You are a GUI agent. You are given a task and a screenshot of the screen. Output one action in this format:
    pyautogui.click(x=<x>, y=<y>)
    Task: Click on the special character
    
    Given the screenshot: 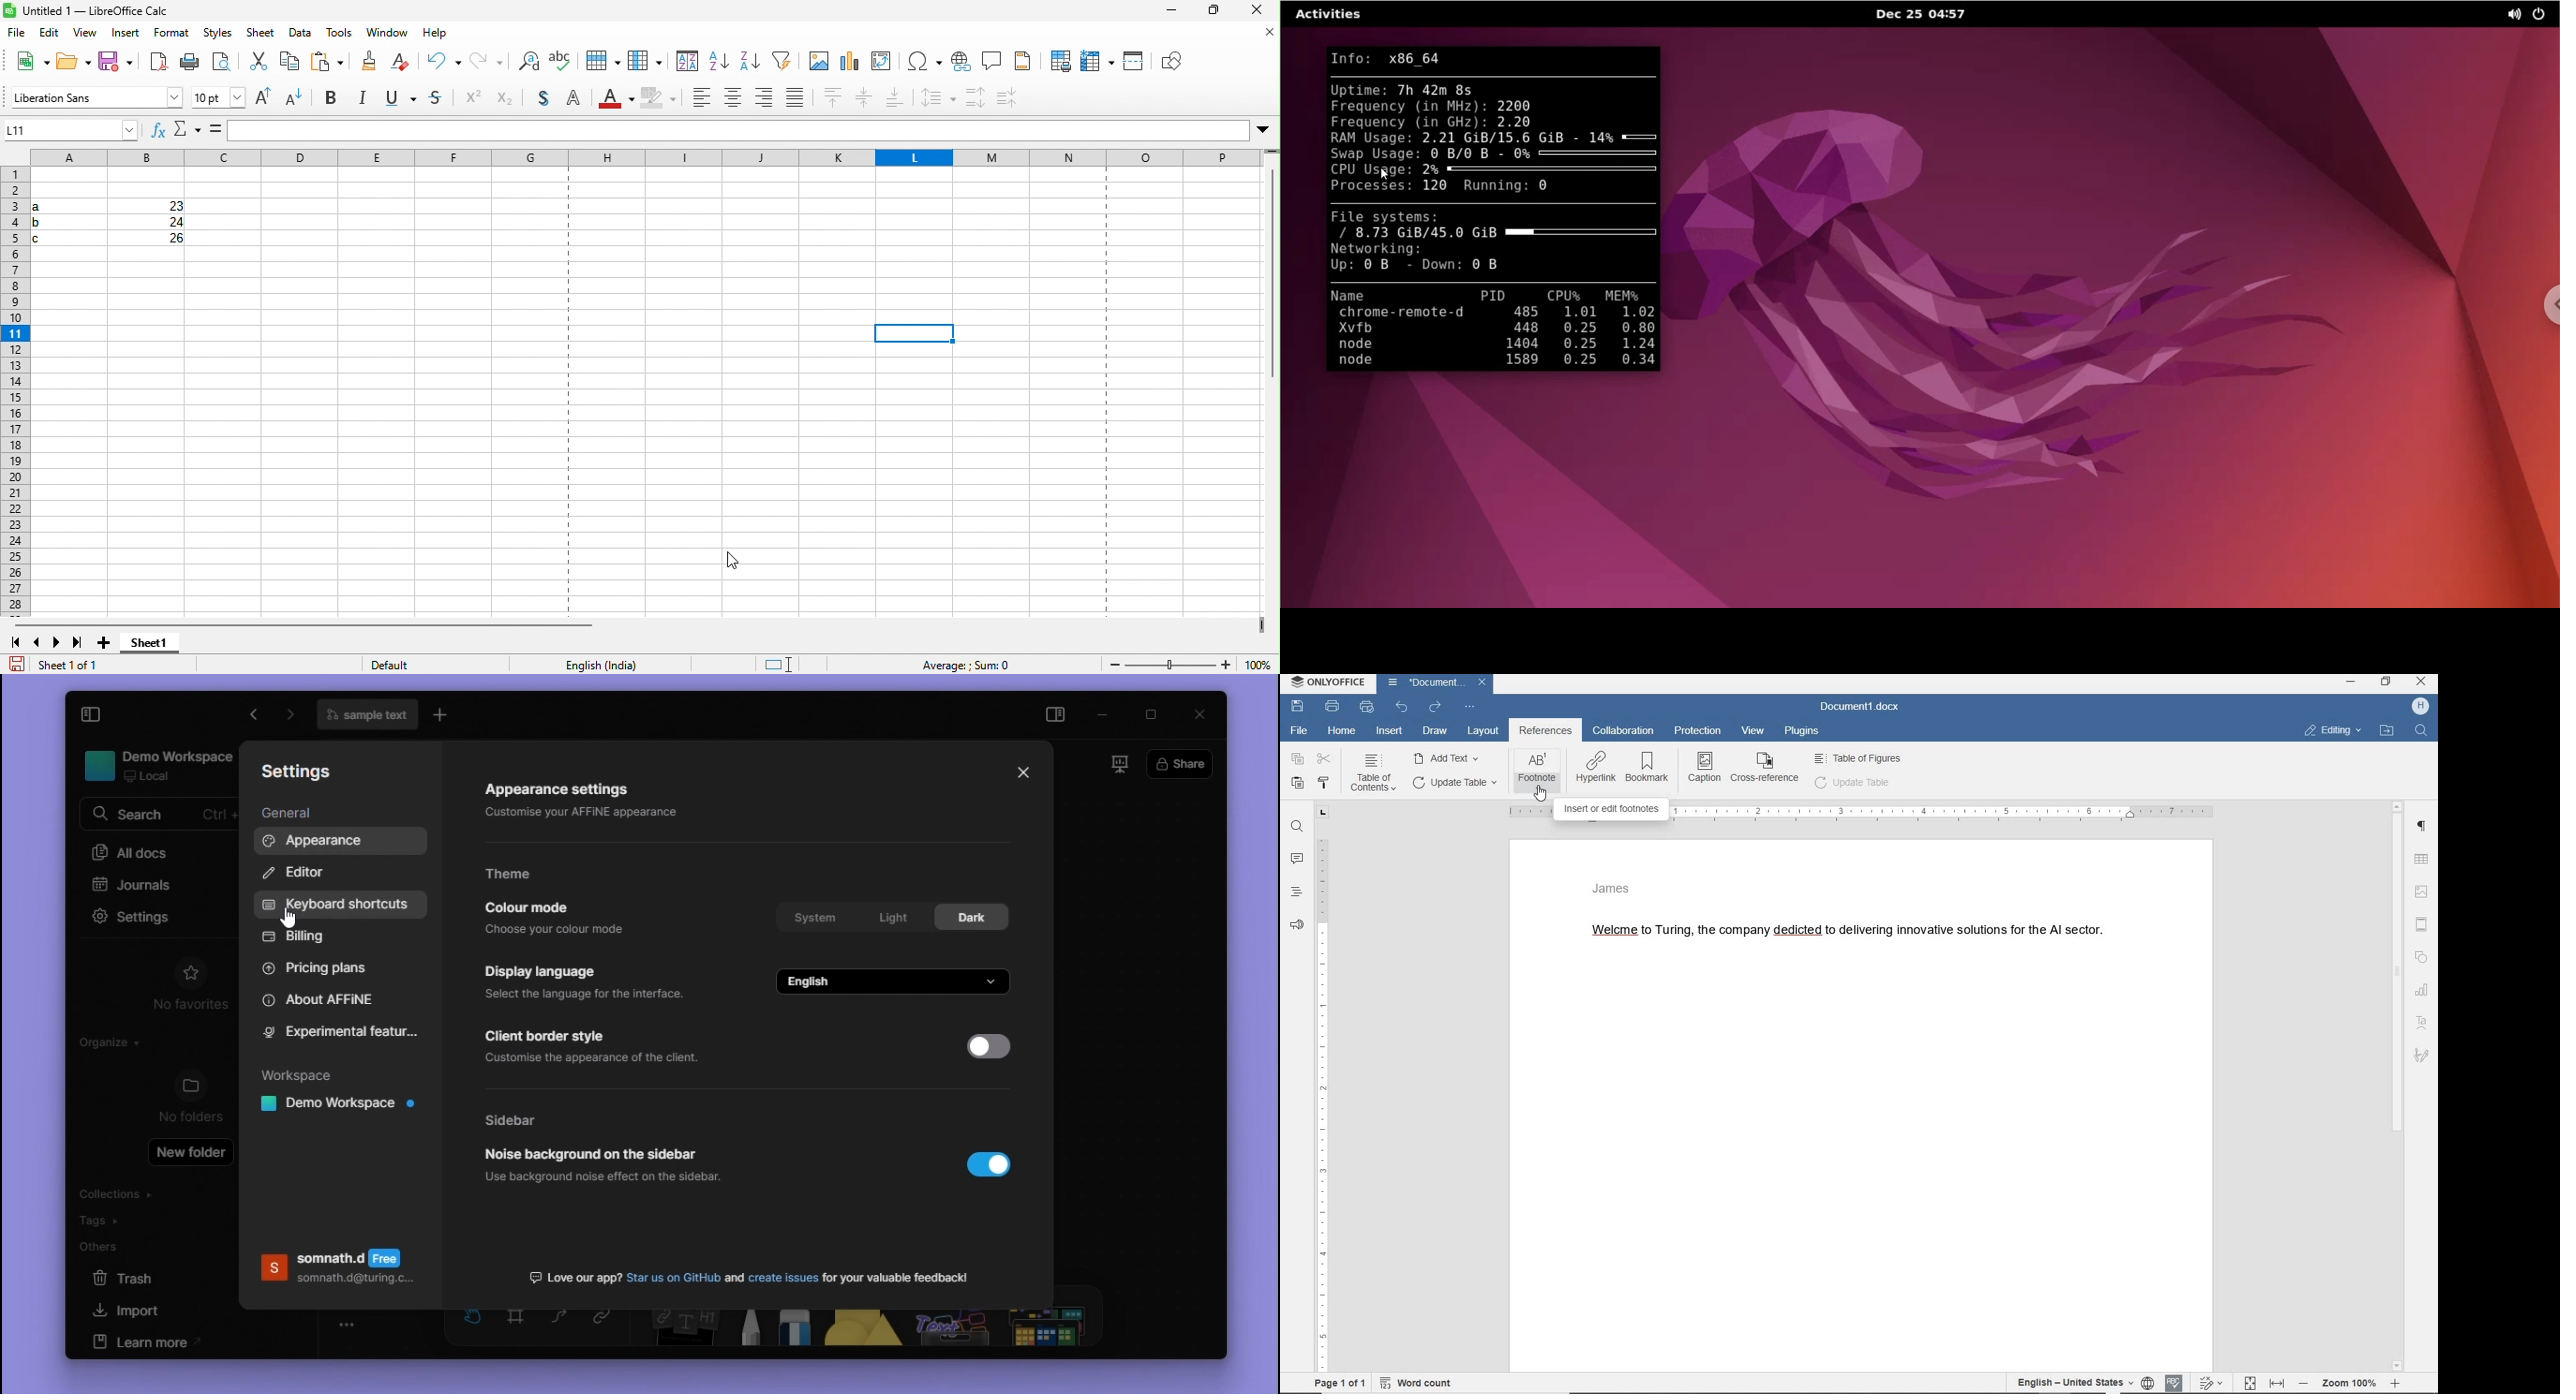 What is the action you would take?
    pyautogui.click(x=924, y=62)
    